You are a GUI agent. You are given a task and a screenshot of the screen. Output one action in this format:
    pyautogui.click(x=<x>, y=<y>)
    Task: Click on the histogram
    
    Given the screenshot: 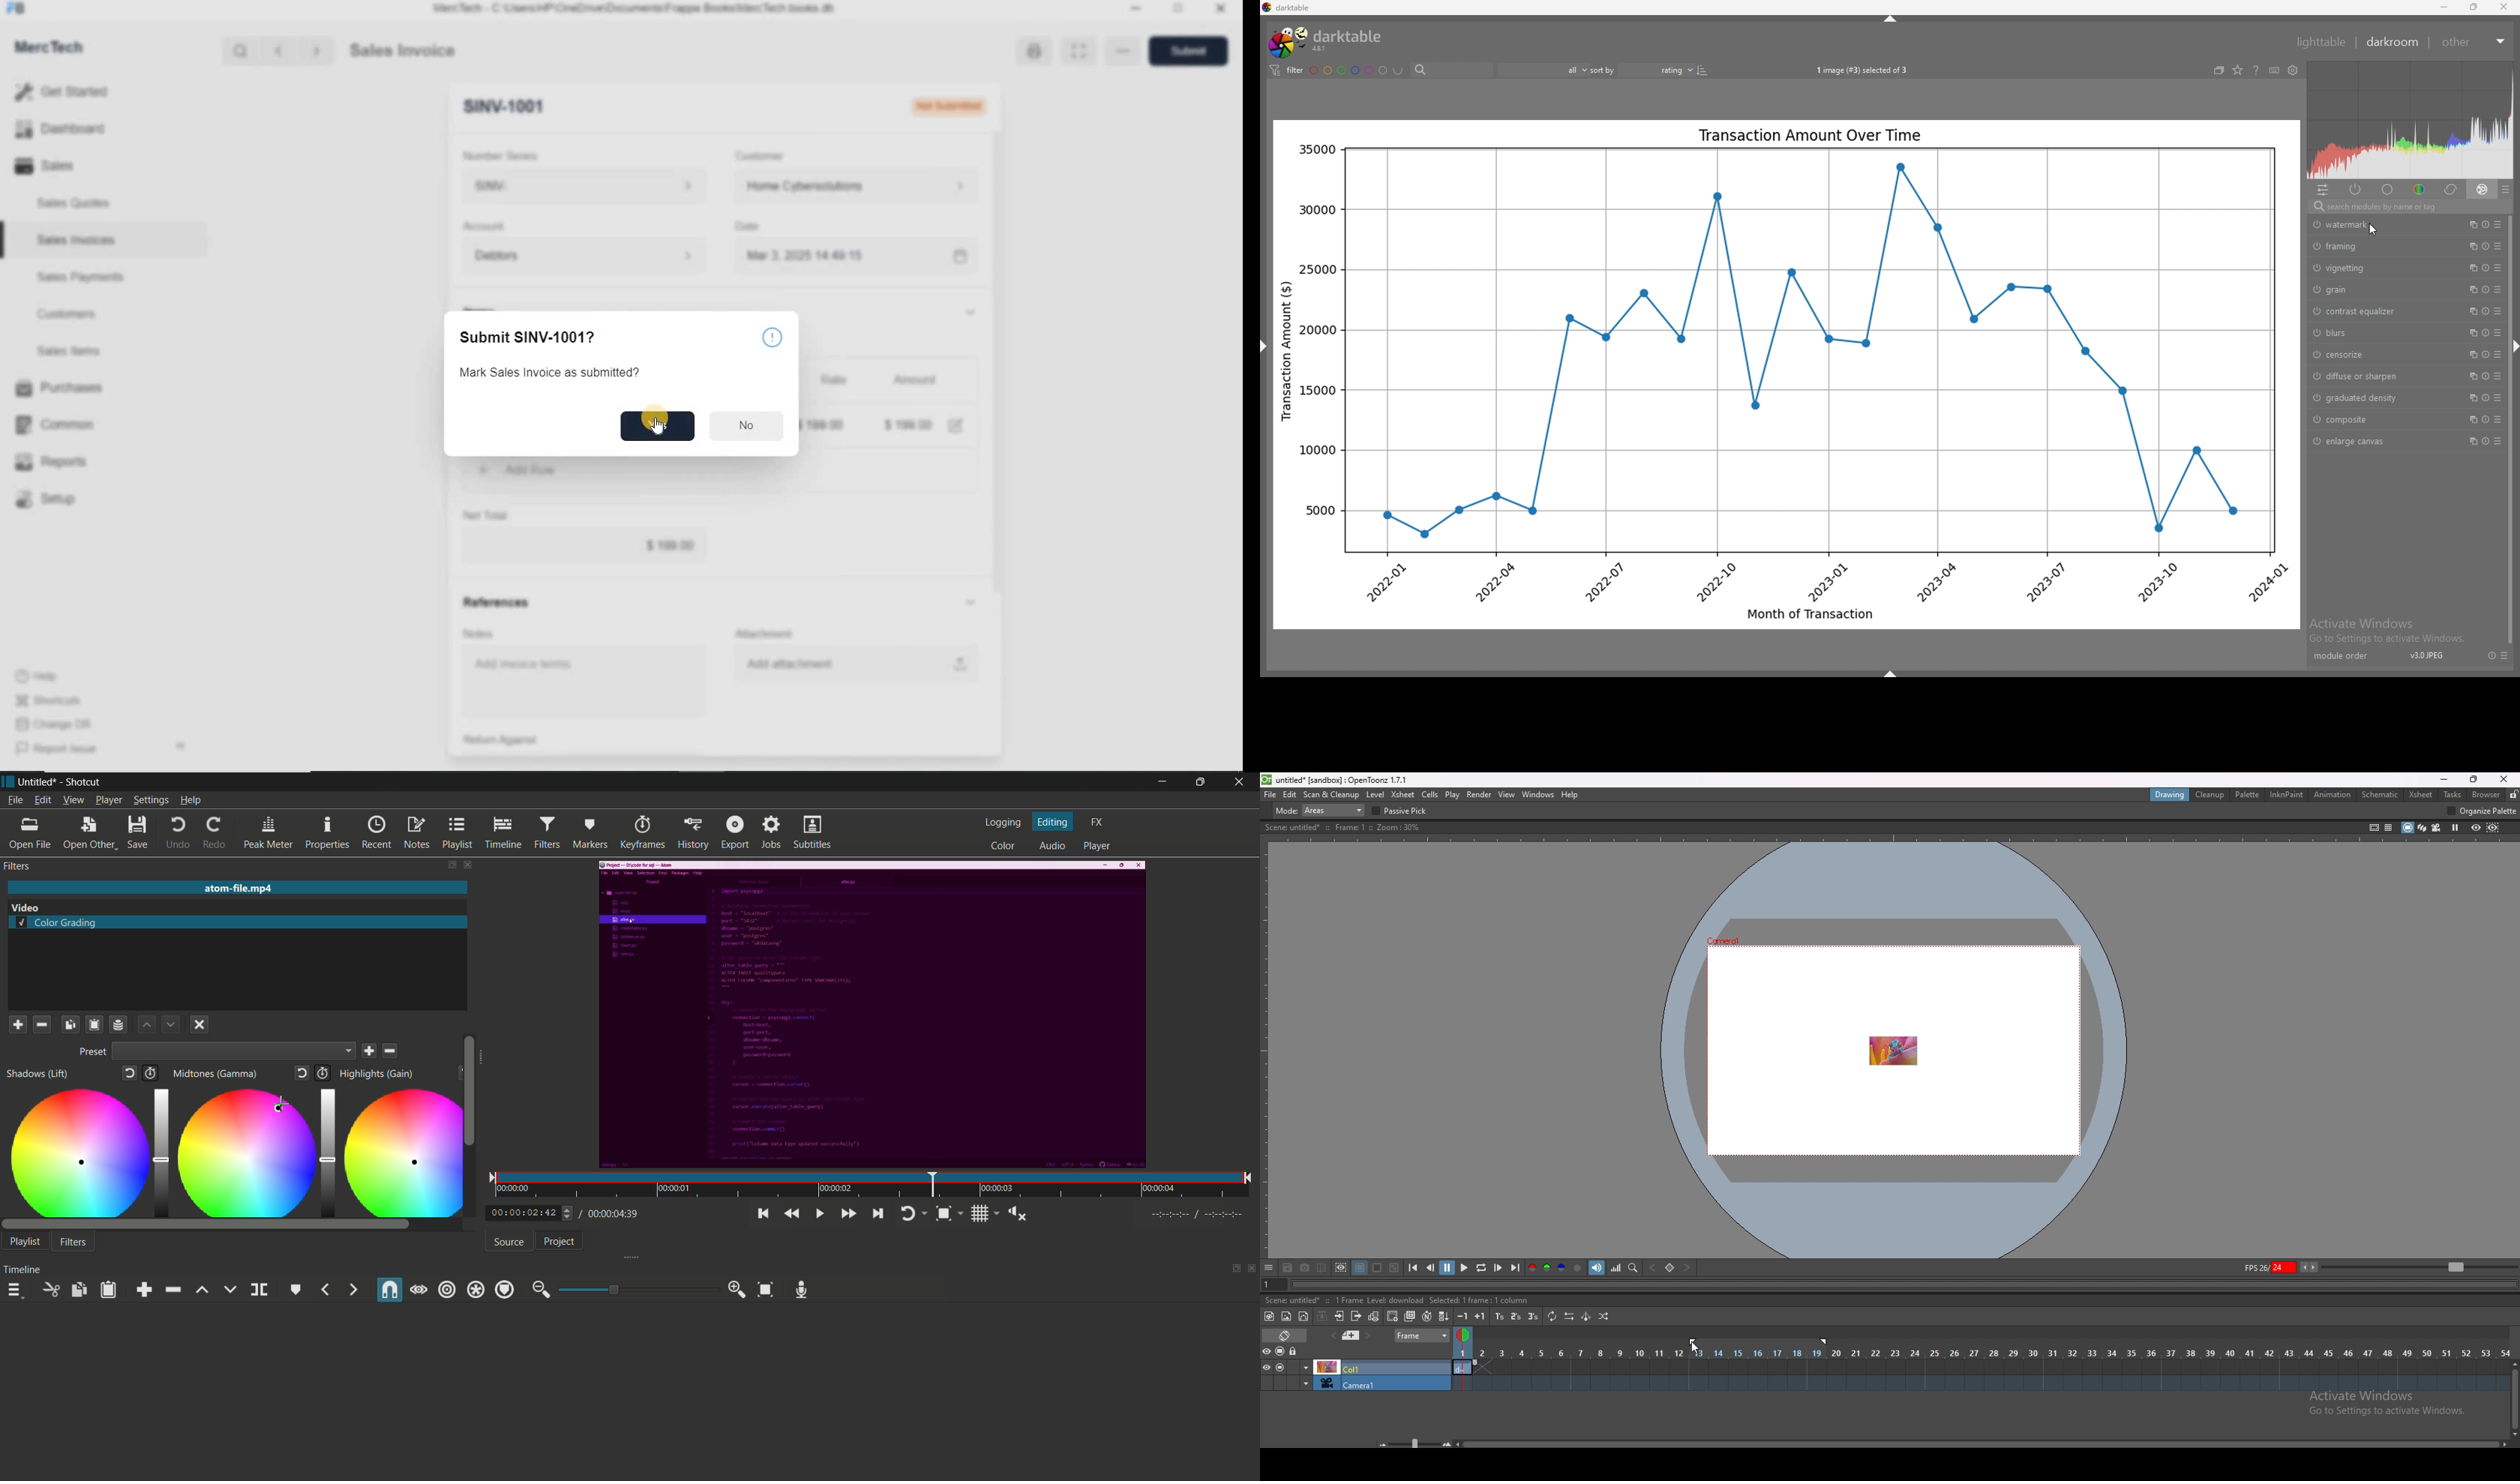 What is the action you would take?
    pyautogui.click(x=1616, y=1268)
    